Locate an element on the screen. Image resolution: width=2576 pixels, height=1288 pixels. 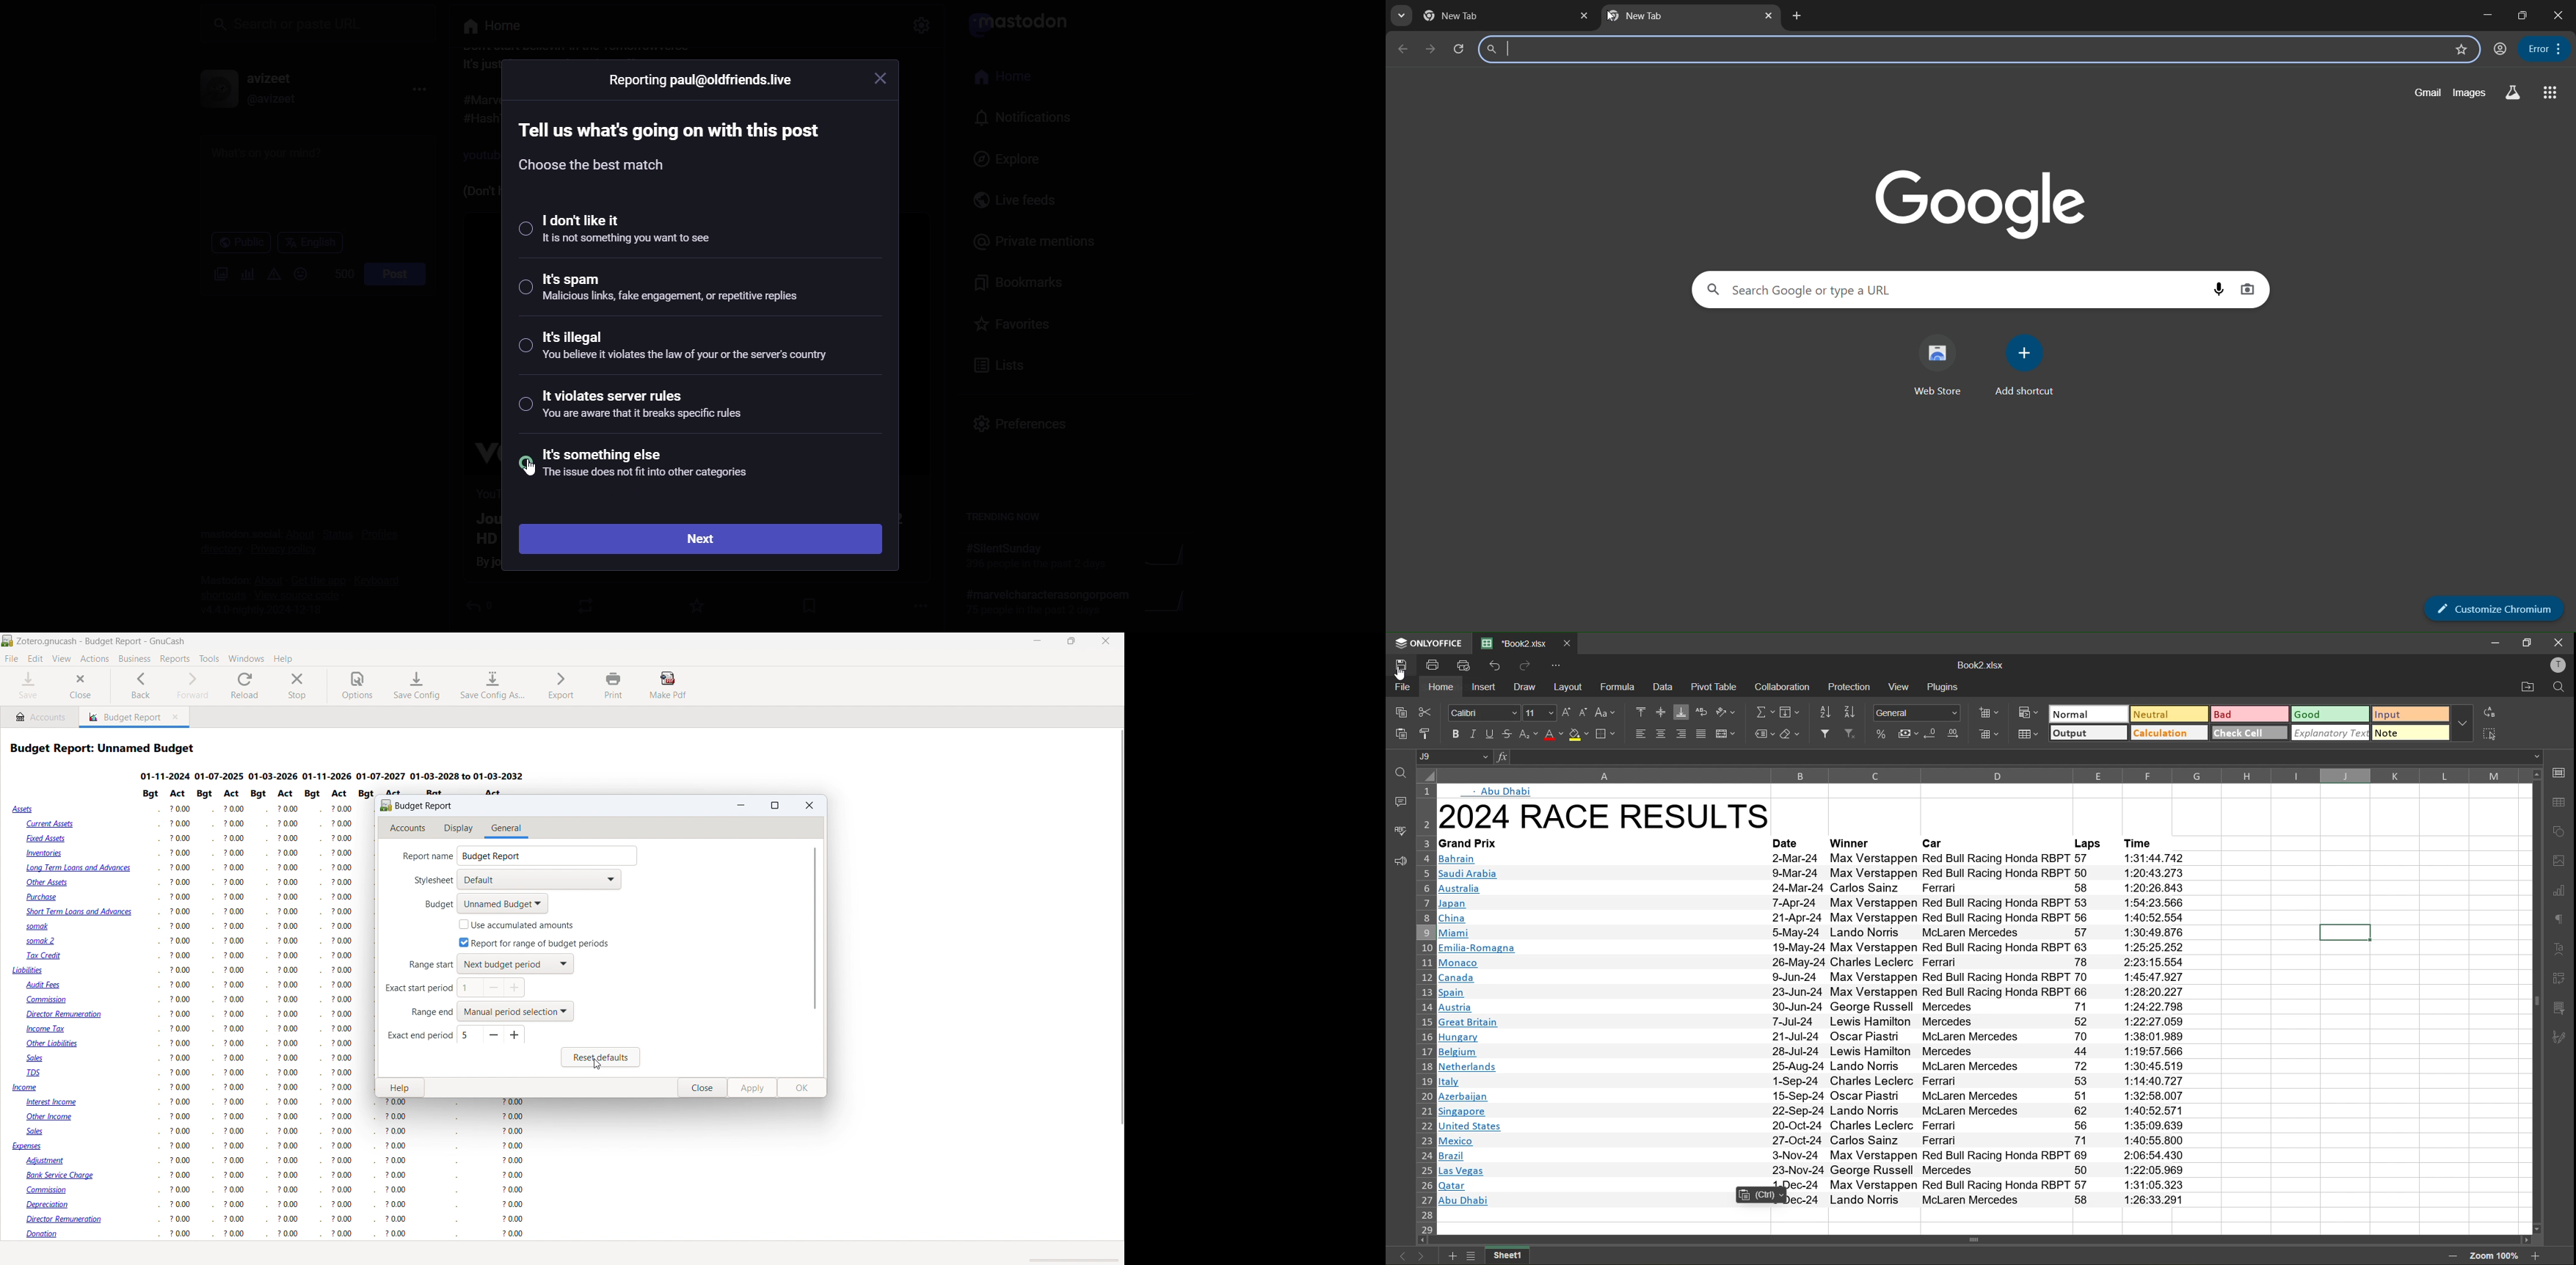
increase decimal is located at coordinates (1955, 734).